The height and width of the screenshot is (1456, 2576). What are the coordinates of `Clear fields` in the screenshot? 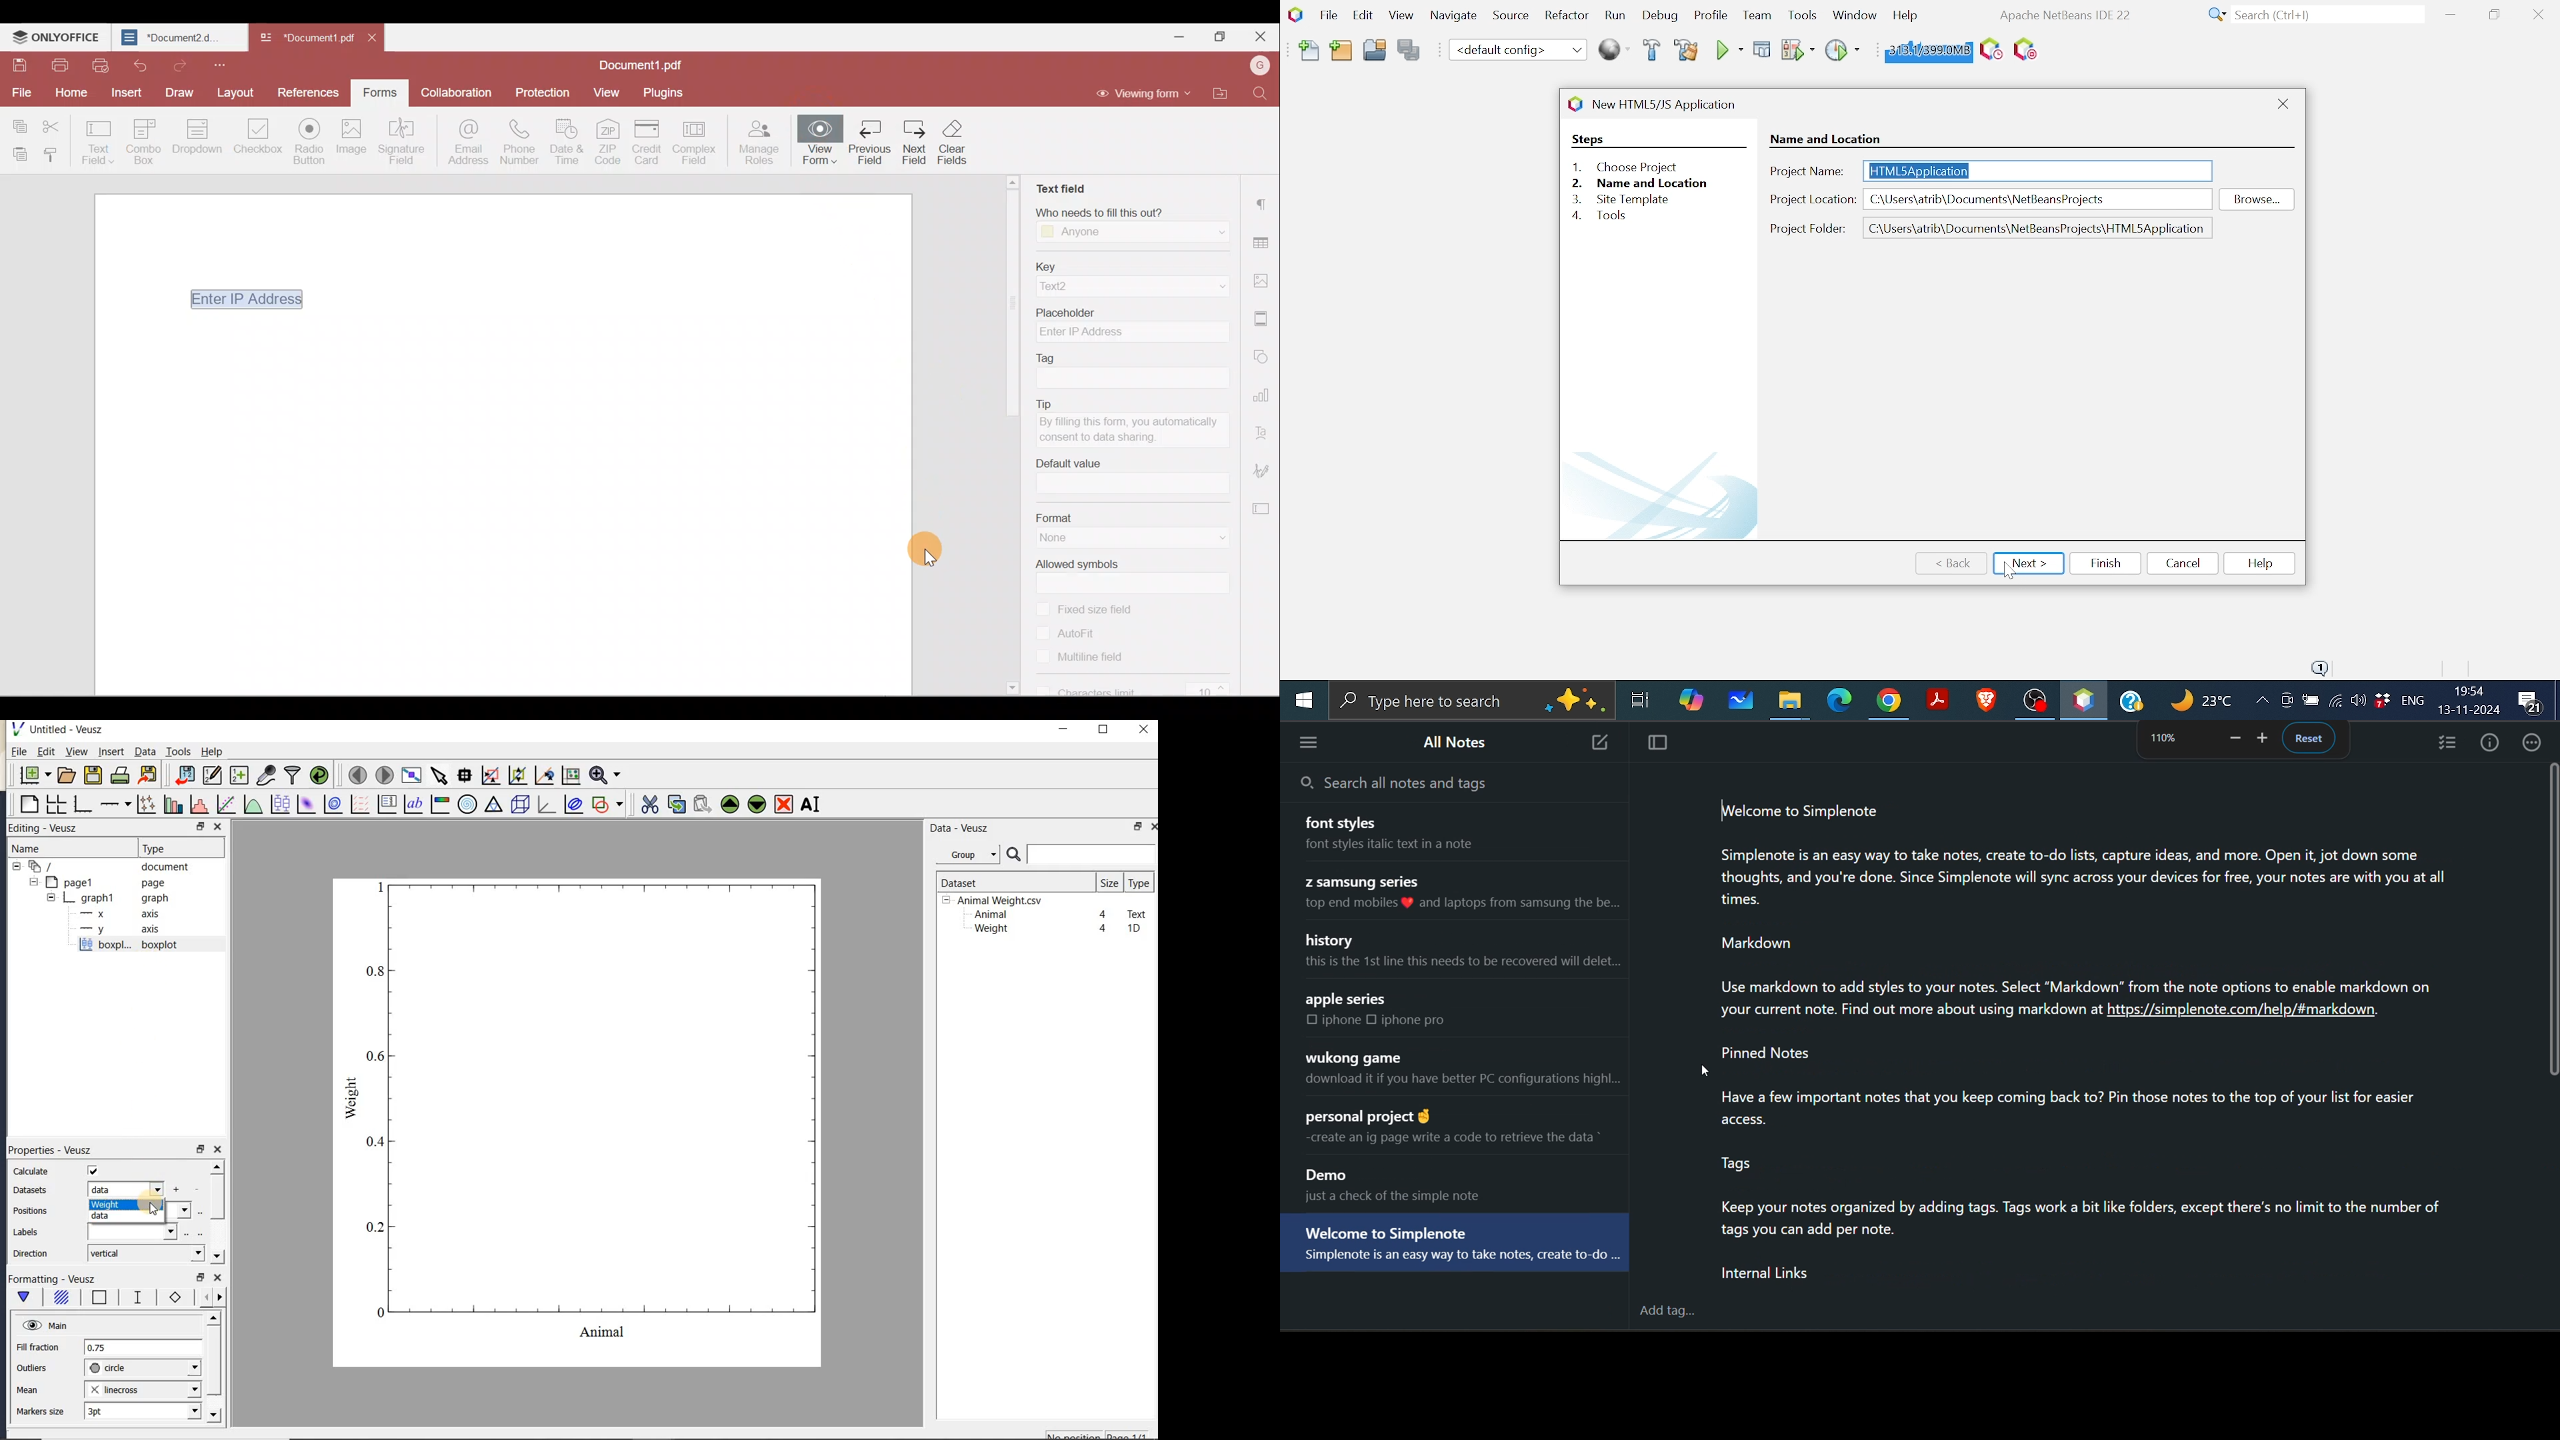 It's located at (955, 142).